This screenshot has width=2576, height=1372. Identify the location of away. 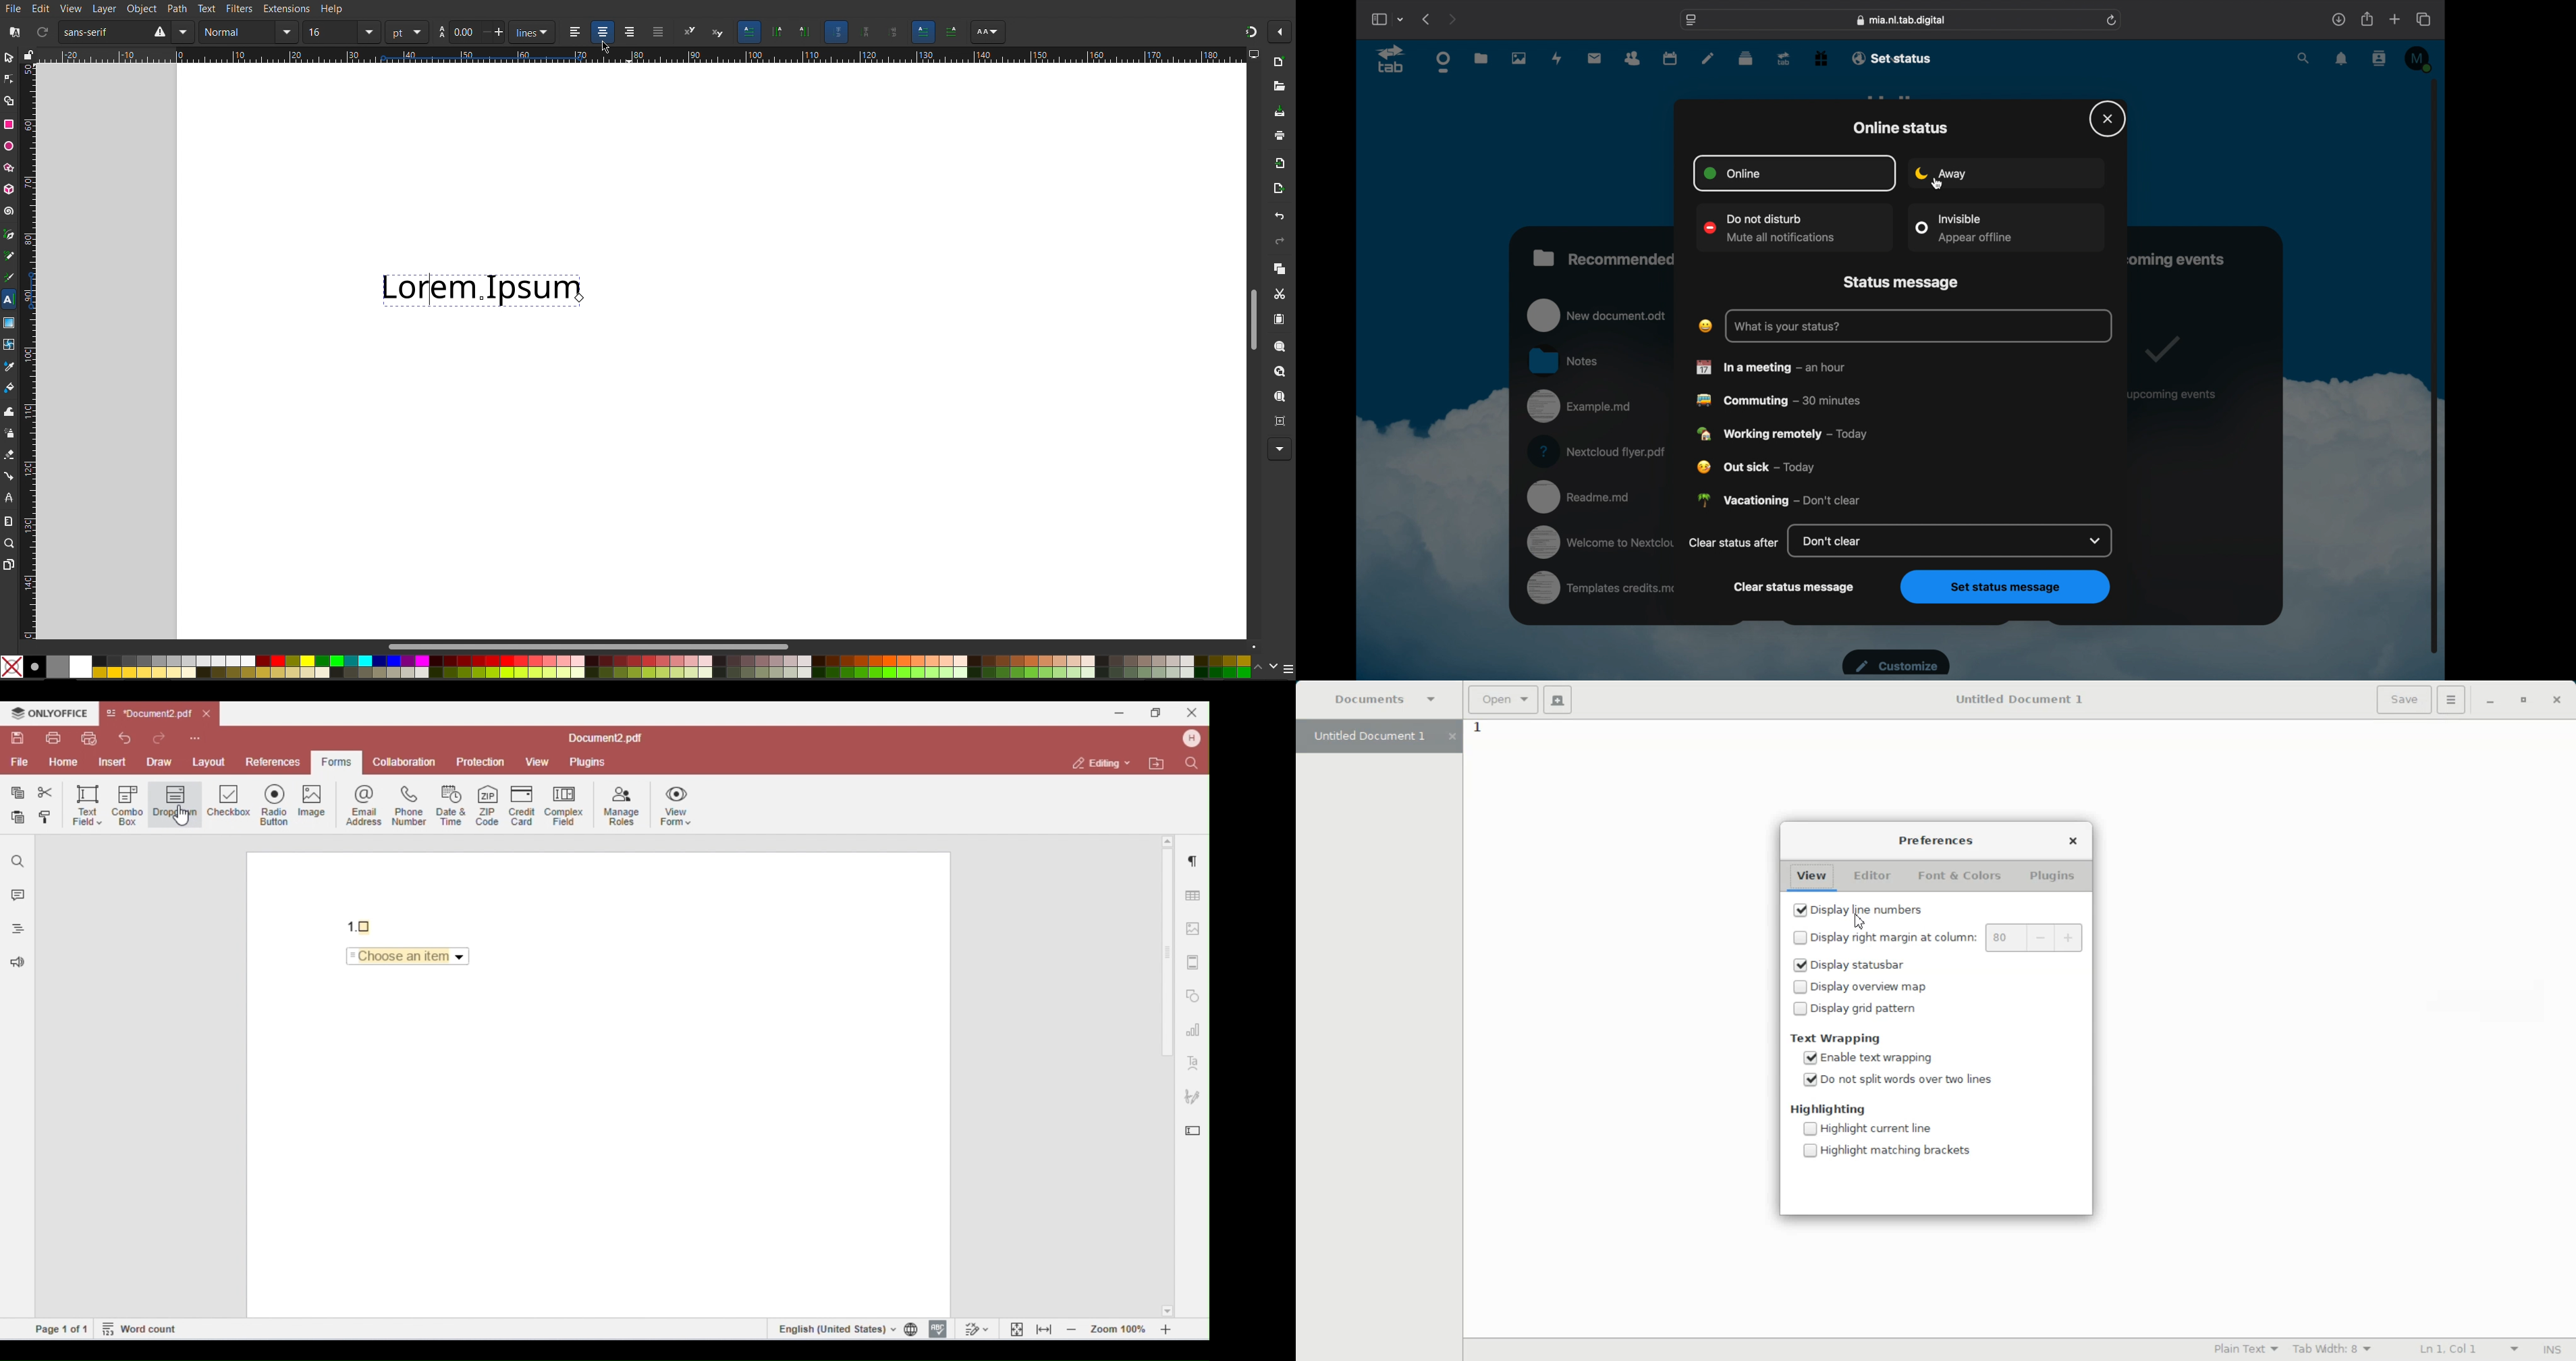
(1941, 173).